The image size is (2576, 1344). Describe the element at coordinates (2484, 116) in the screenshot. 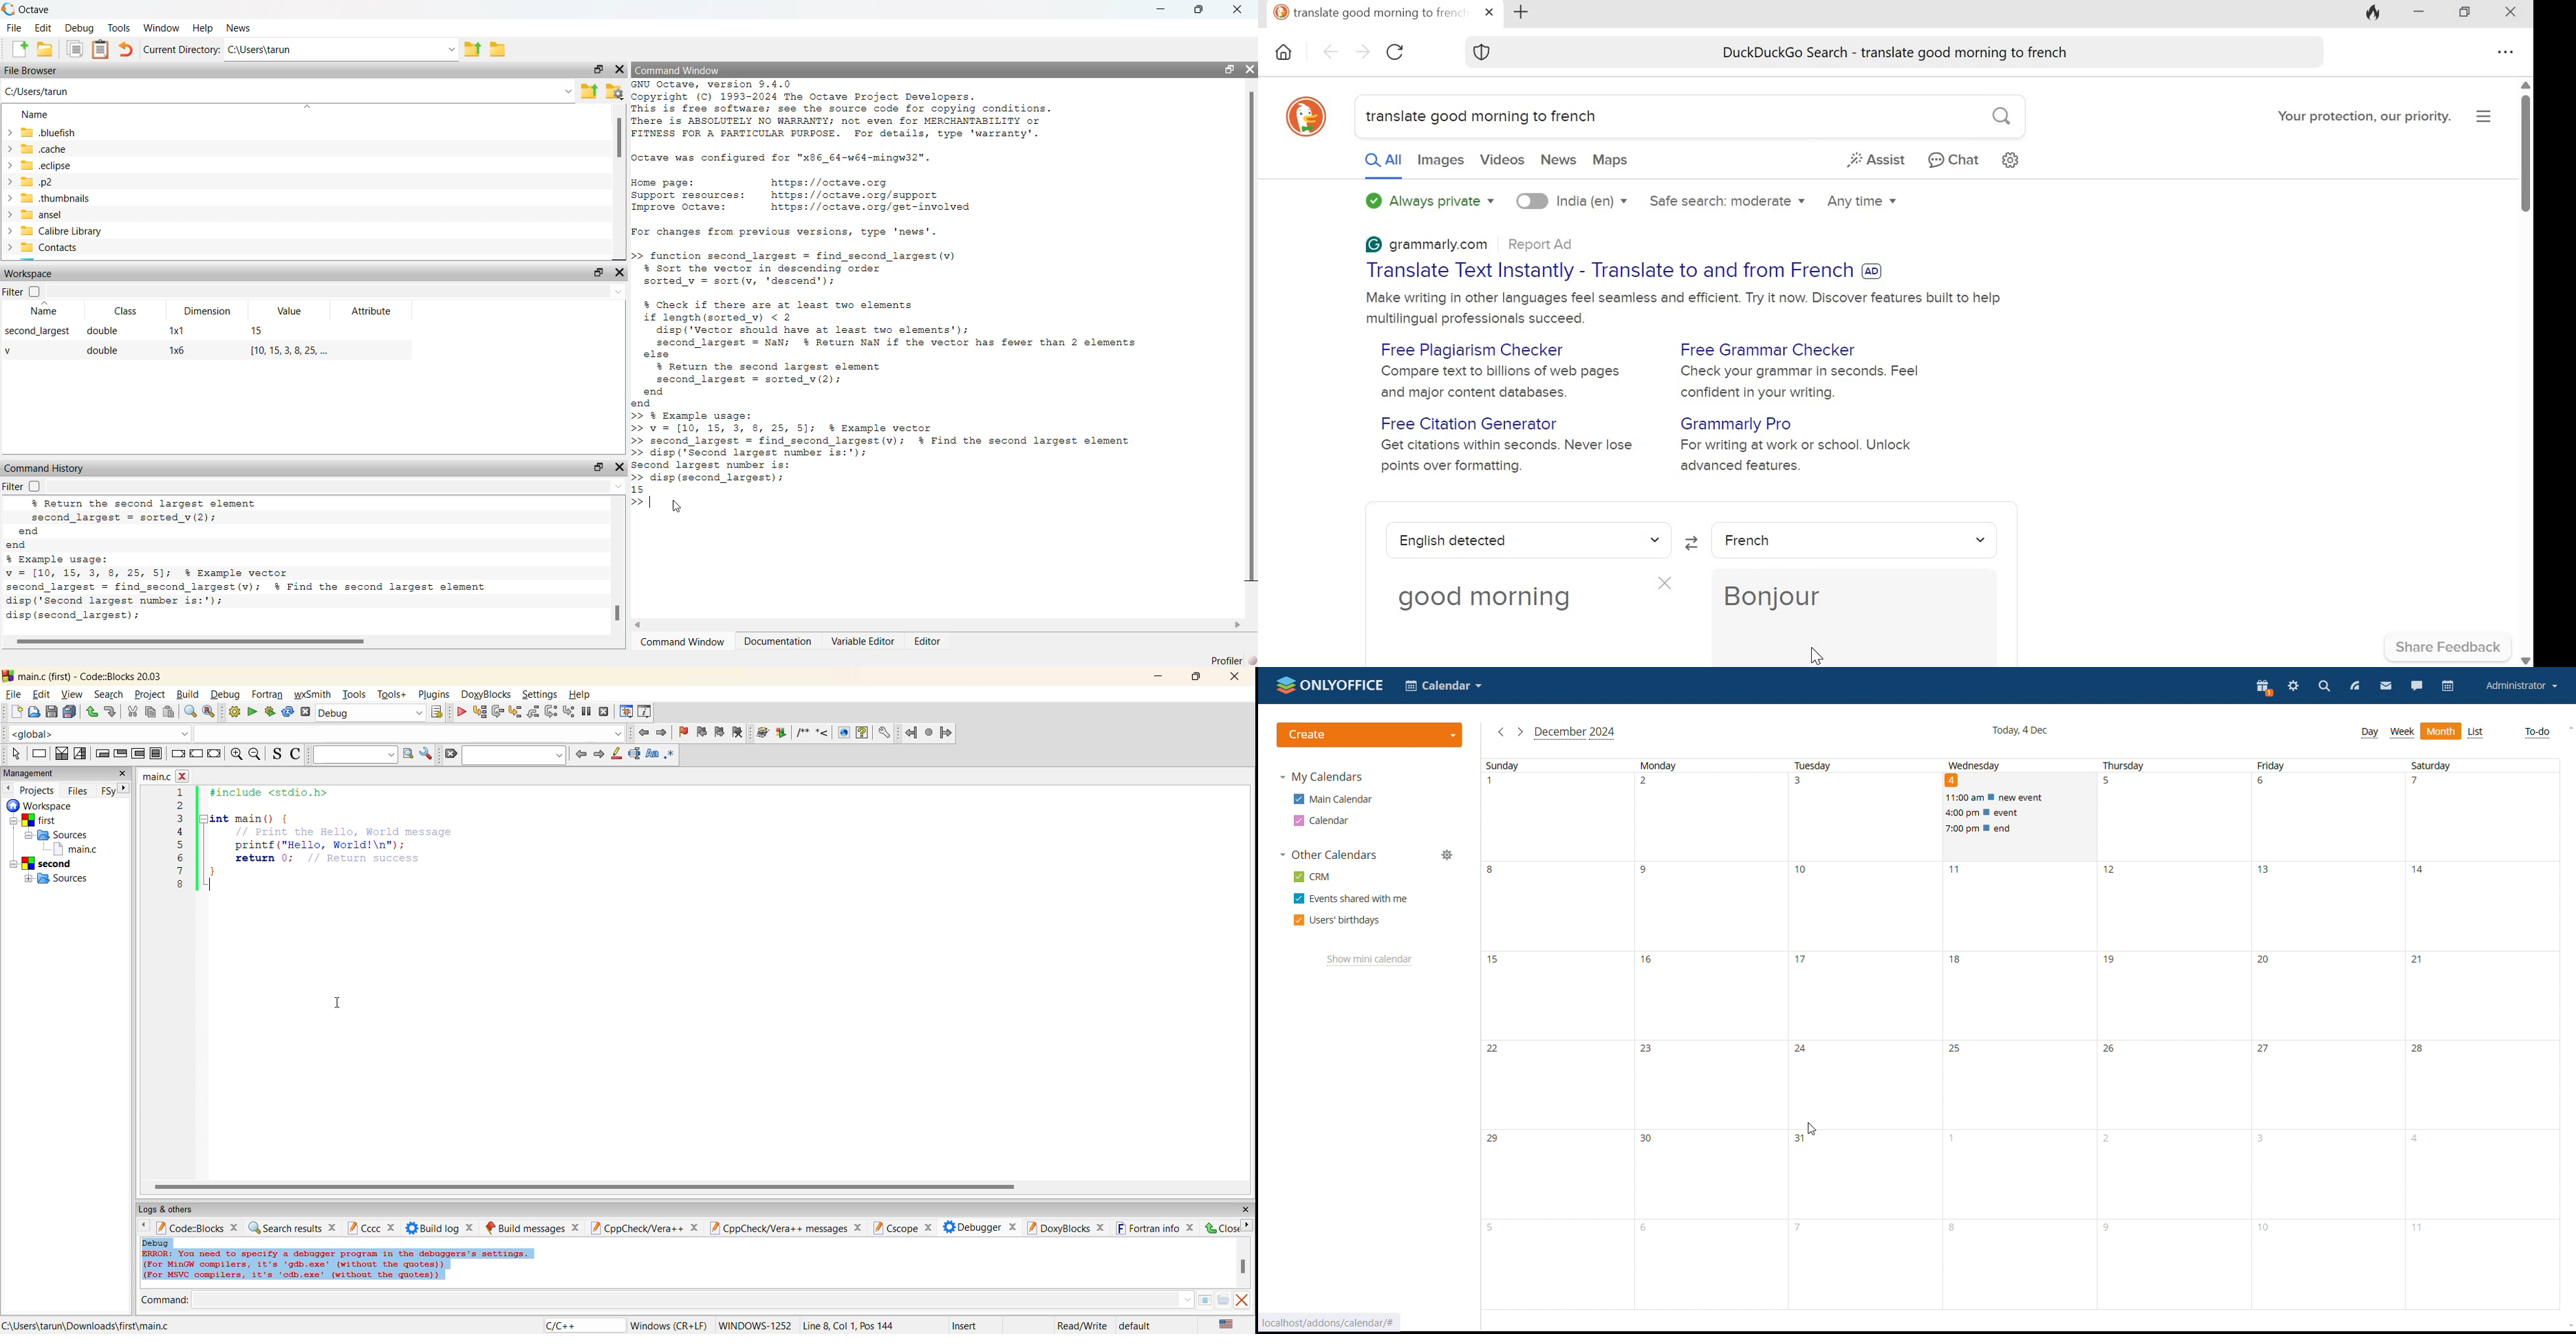

I see `Overflow menu` at that location.